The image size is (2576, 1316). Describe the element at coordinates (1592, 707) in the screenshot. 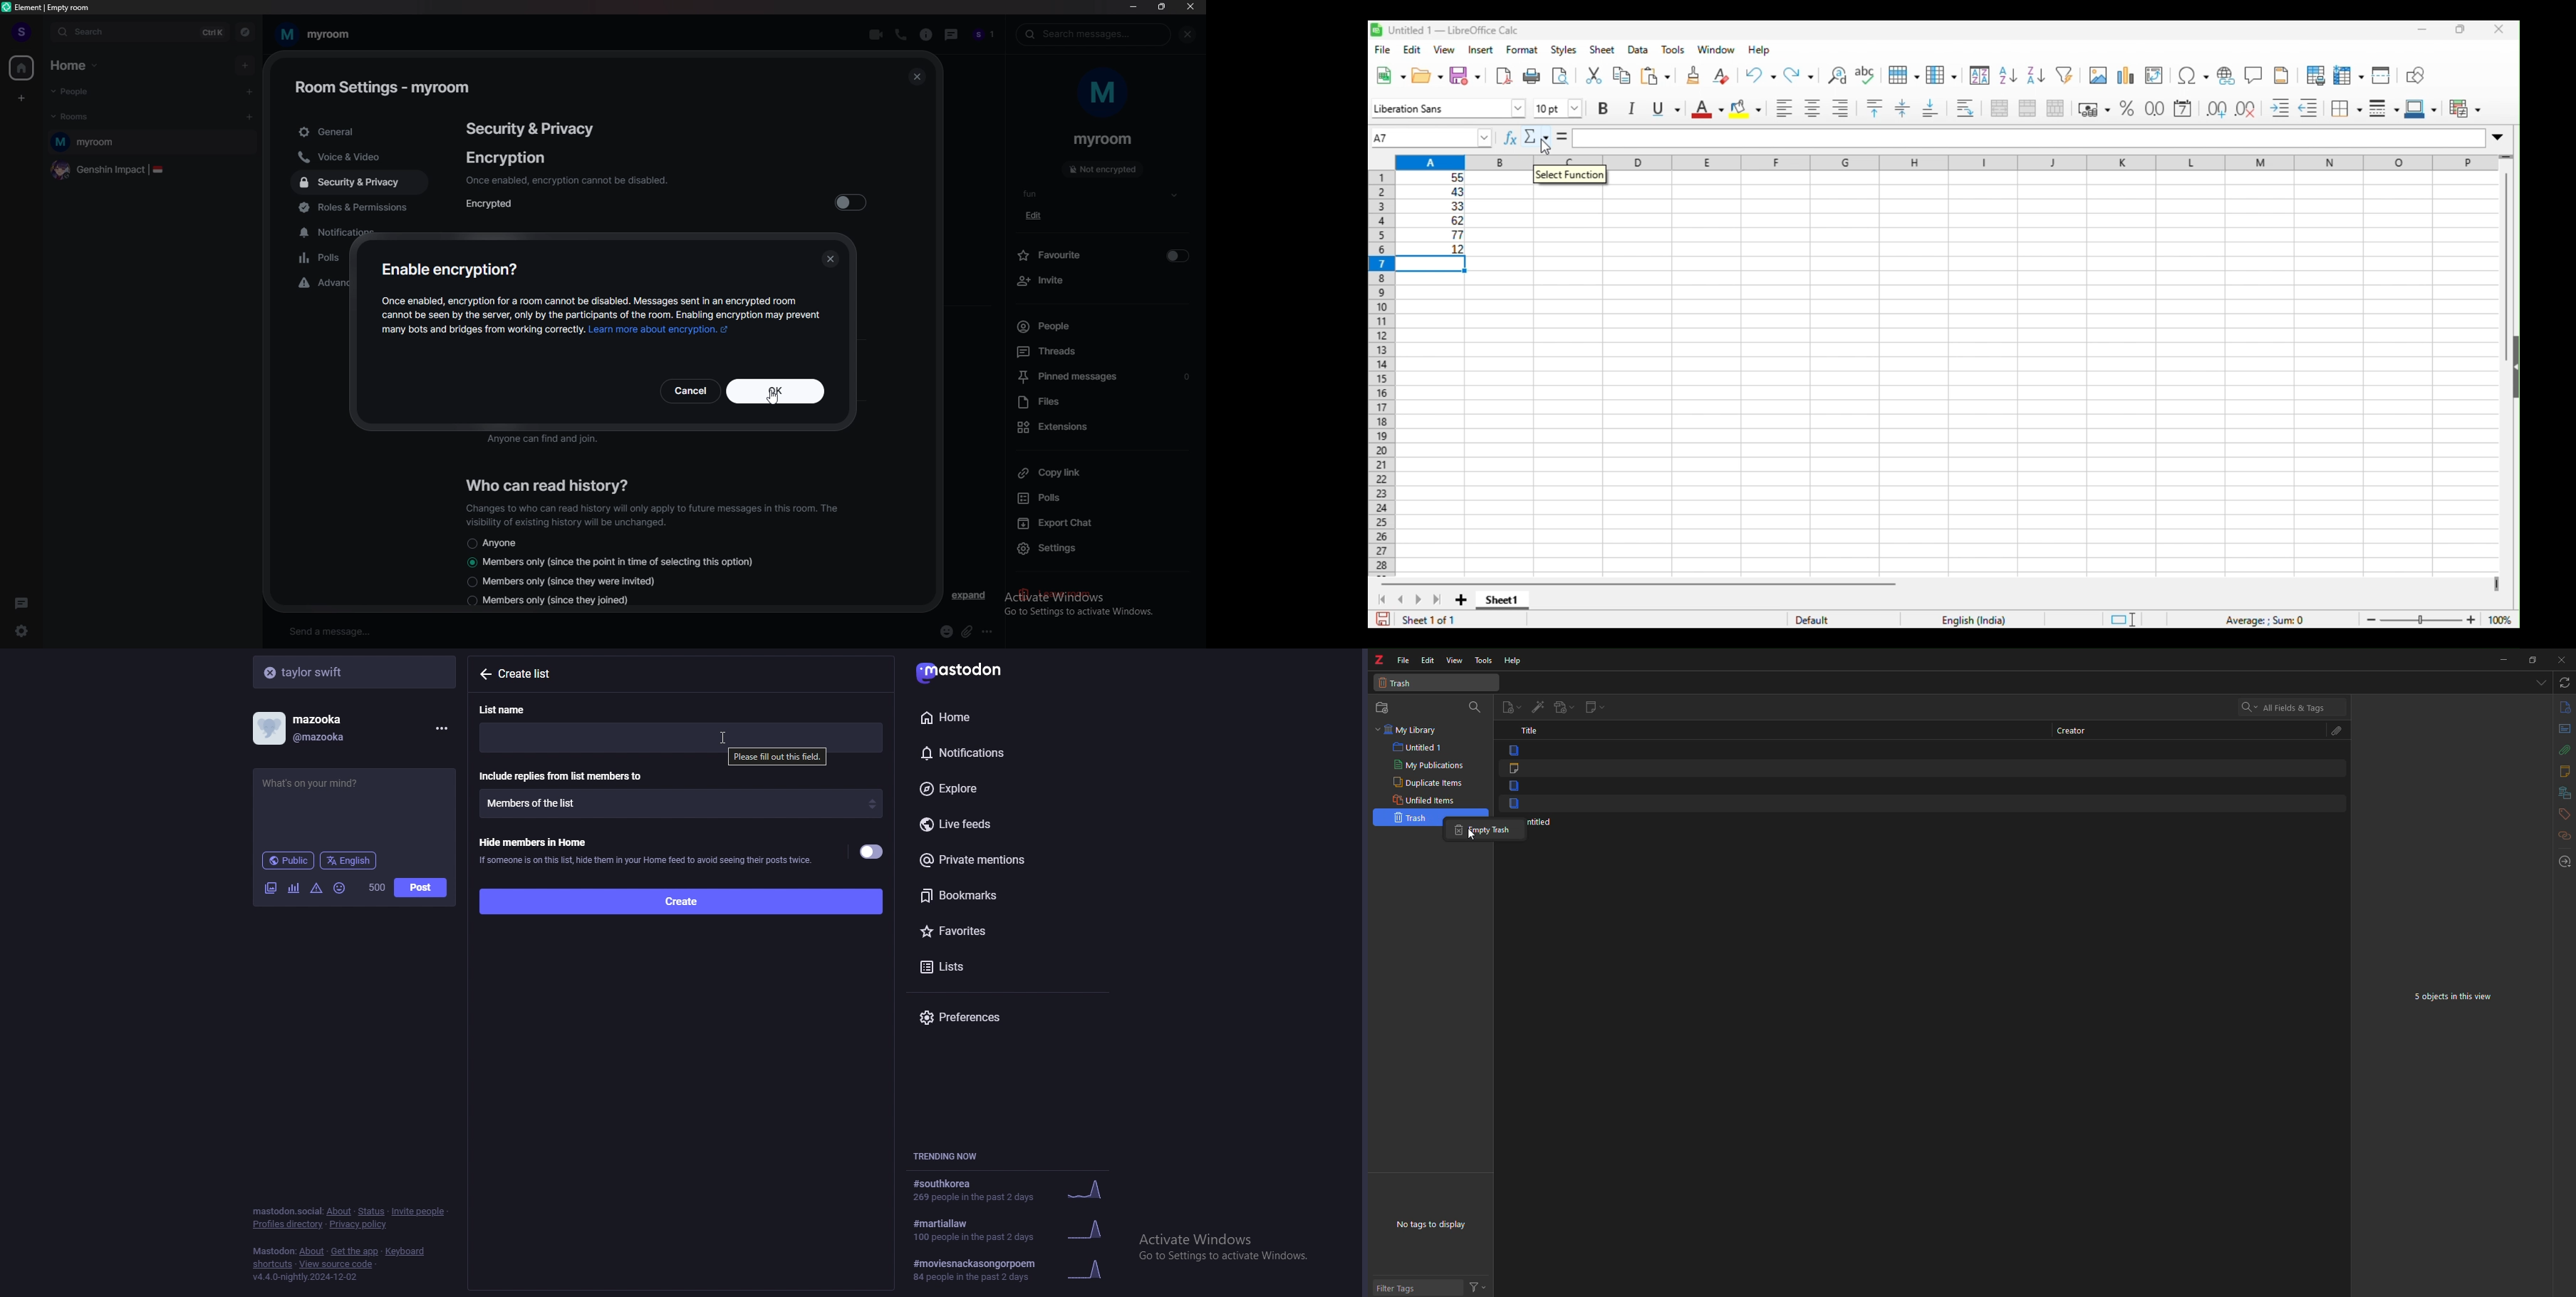

I see `new note` at that location.